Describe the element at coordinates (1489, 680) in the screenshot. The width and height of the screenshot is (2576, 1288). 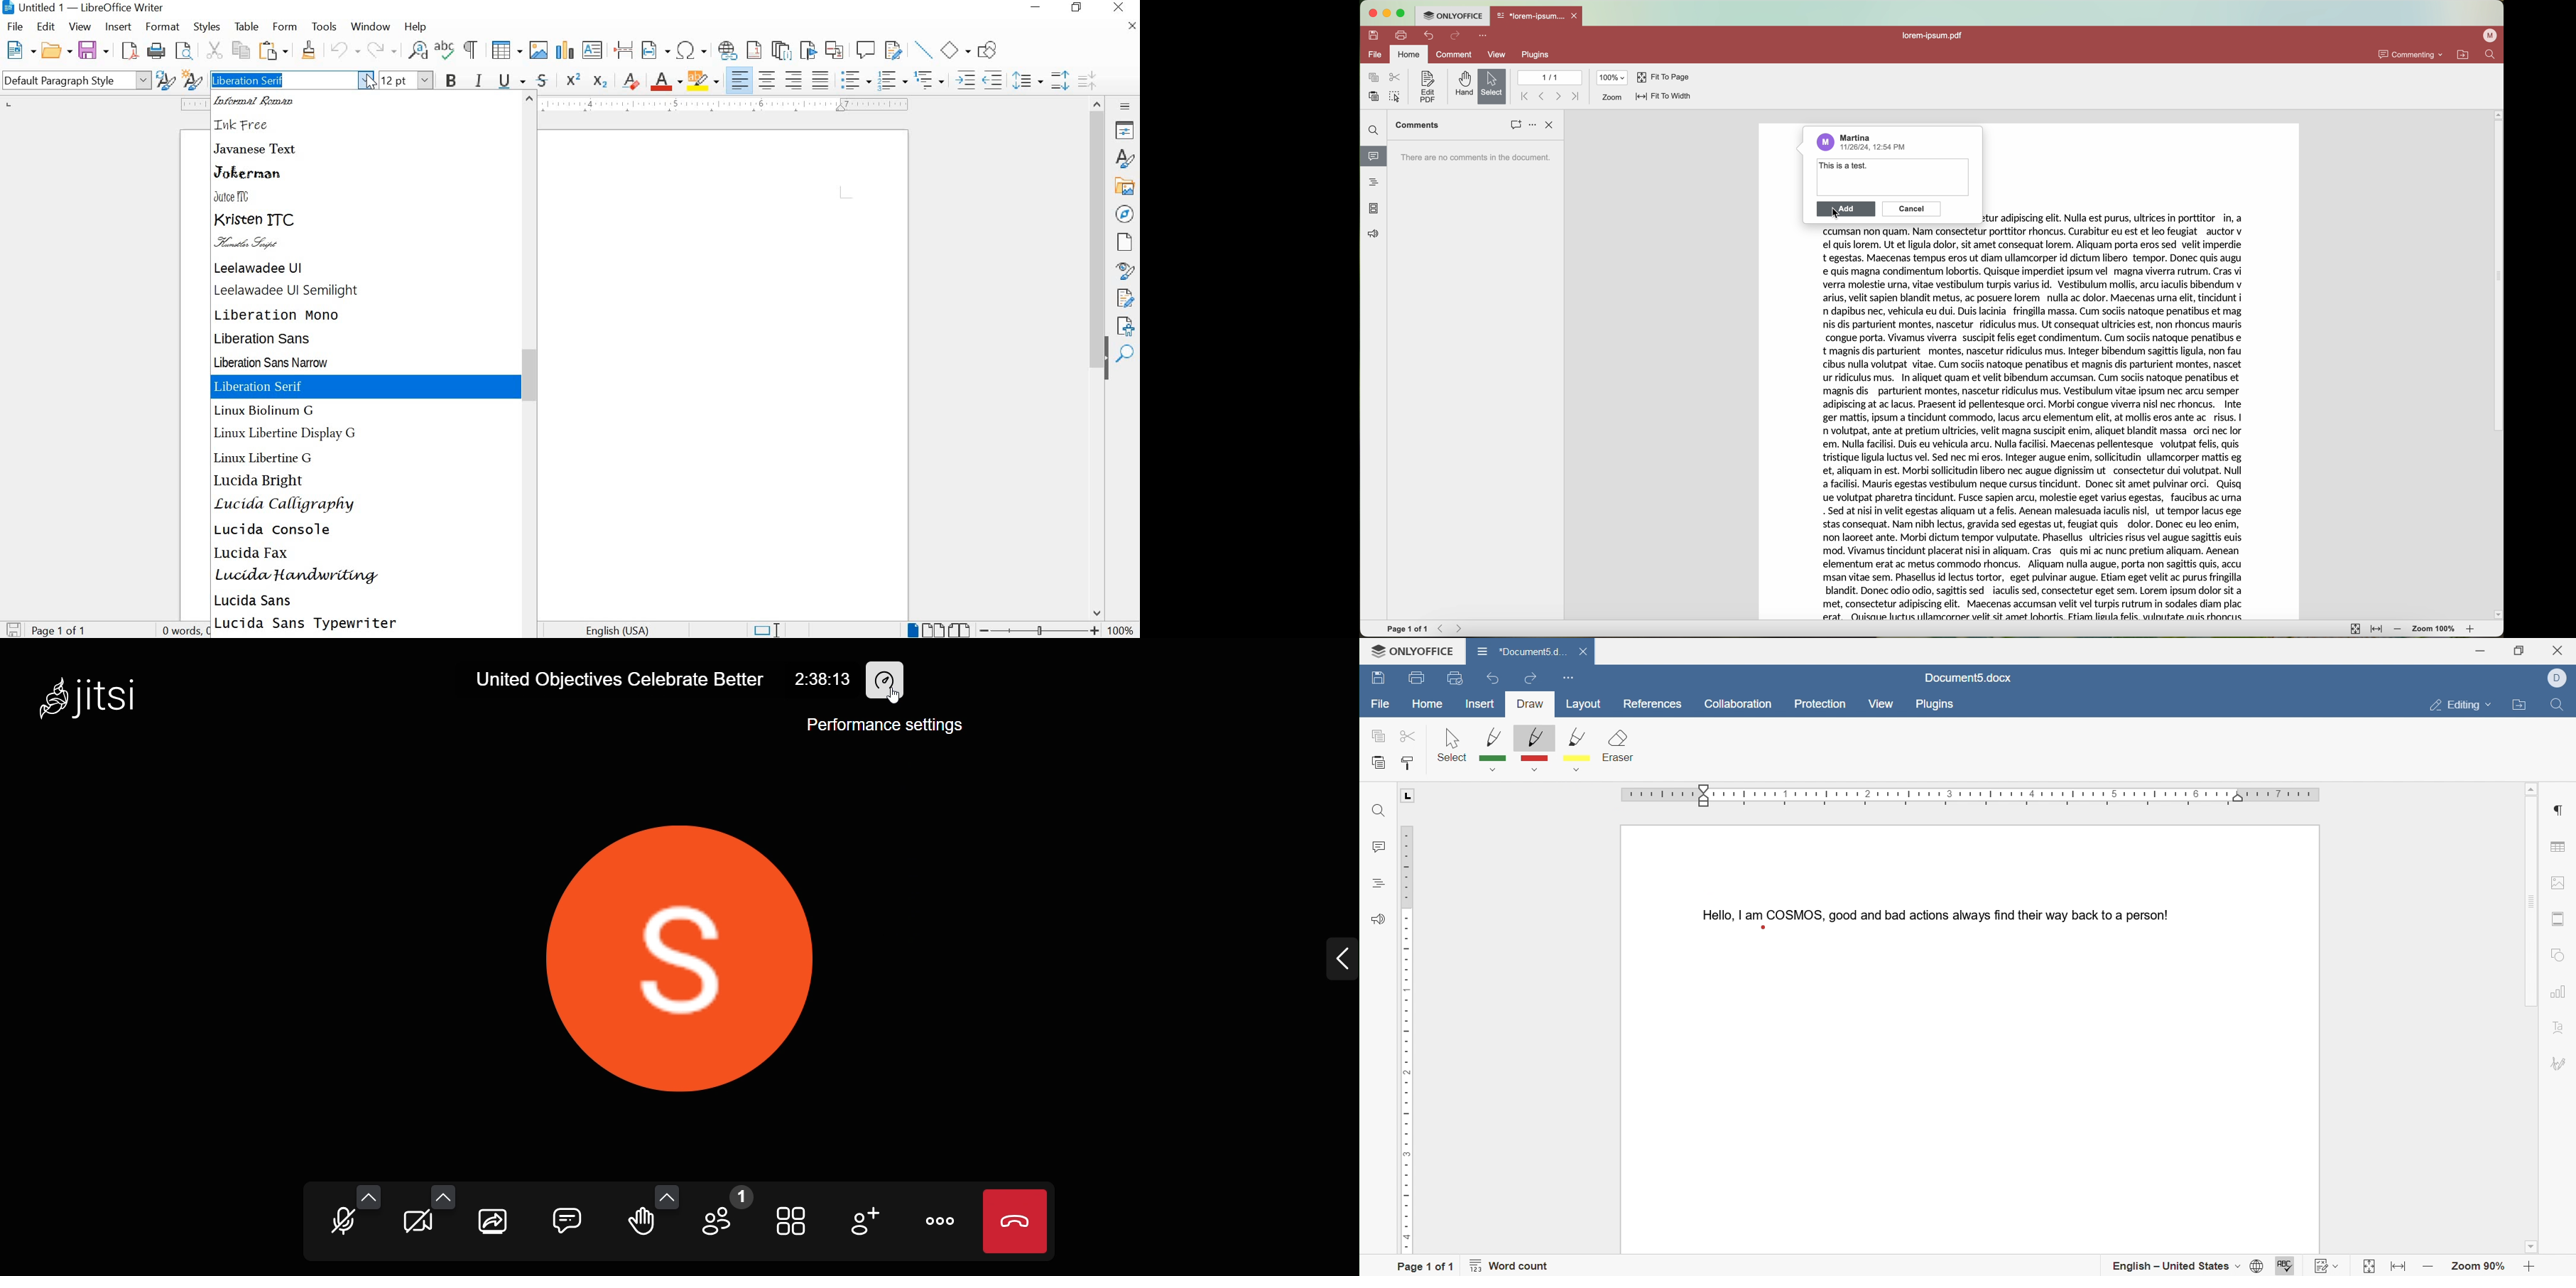
I see `undo` at that location.